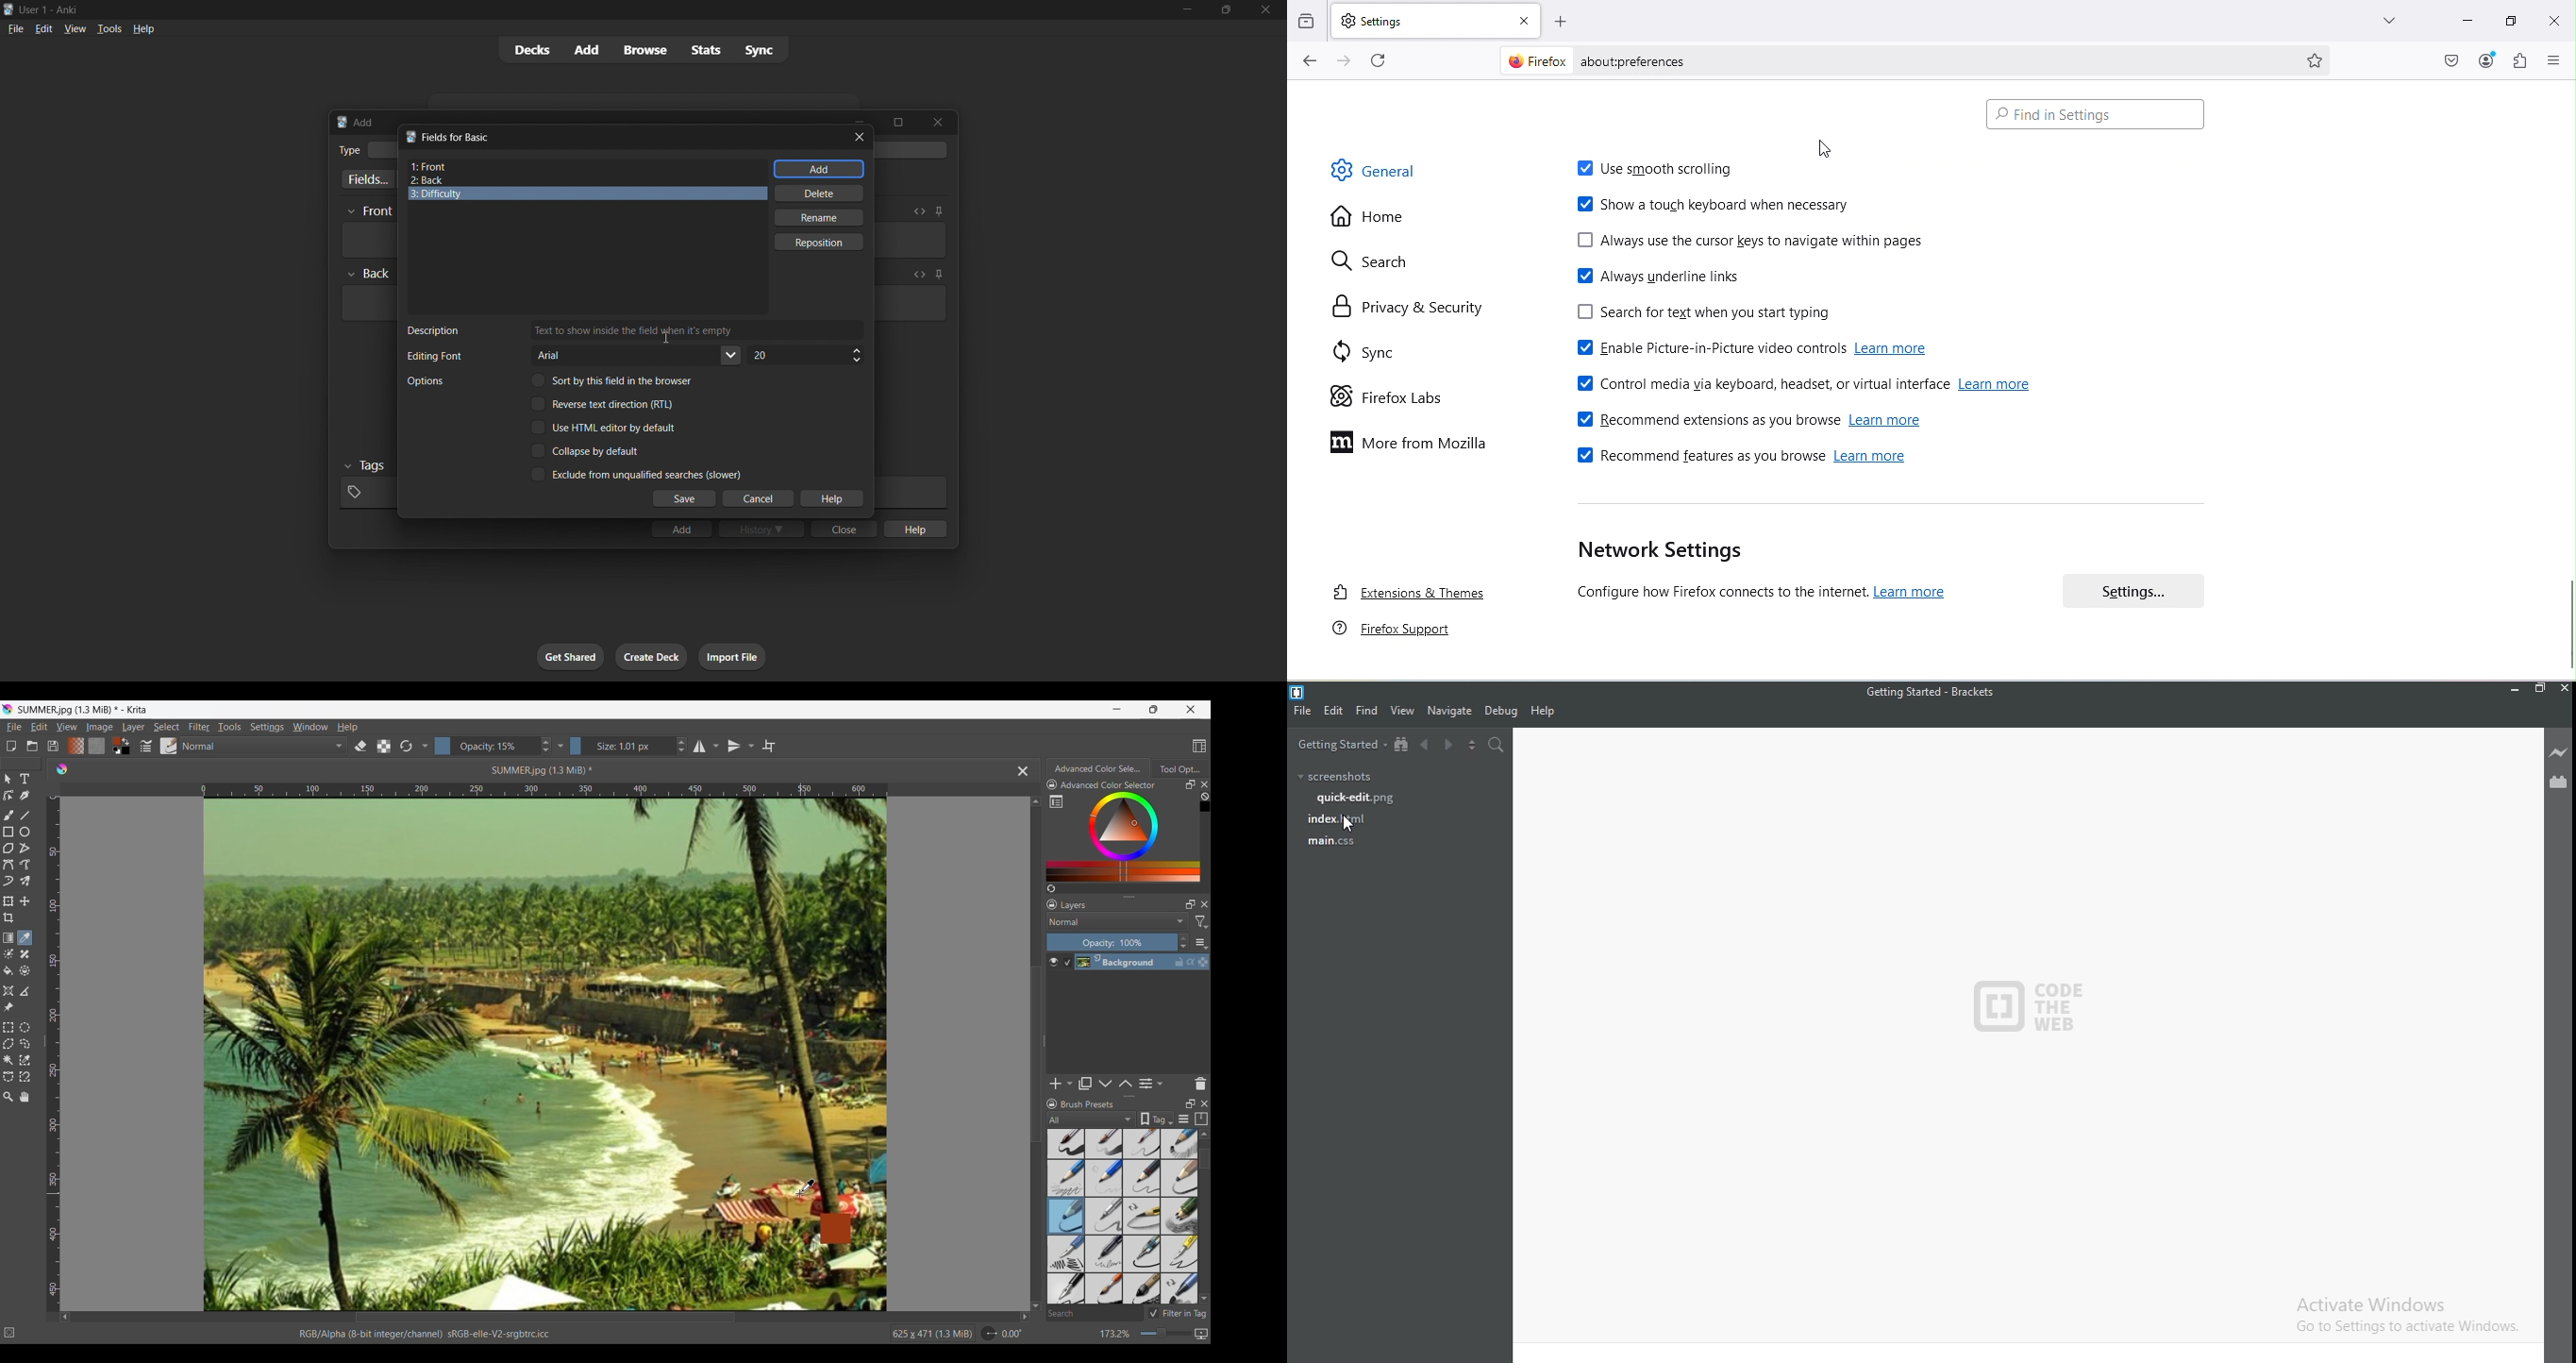  Describe the element at coordinates (66, 727) in the screenshot. I see `View menu` at that location.